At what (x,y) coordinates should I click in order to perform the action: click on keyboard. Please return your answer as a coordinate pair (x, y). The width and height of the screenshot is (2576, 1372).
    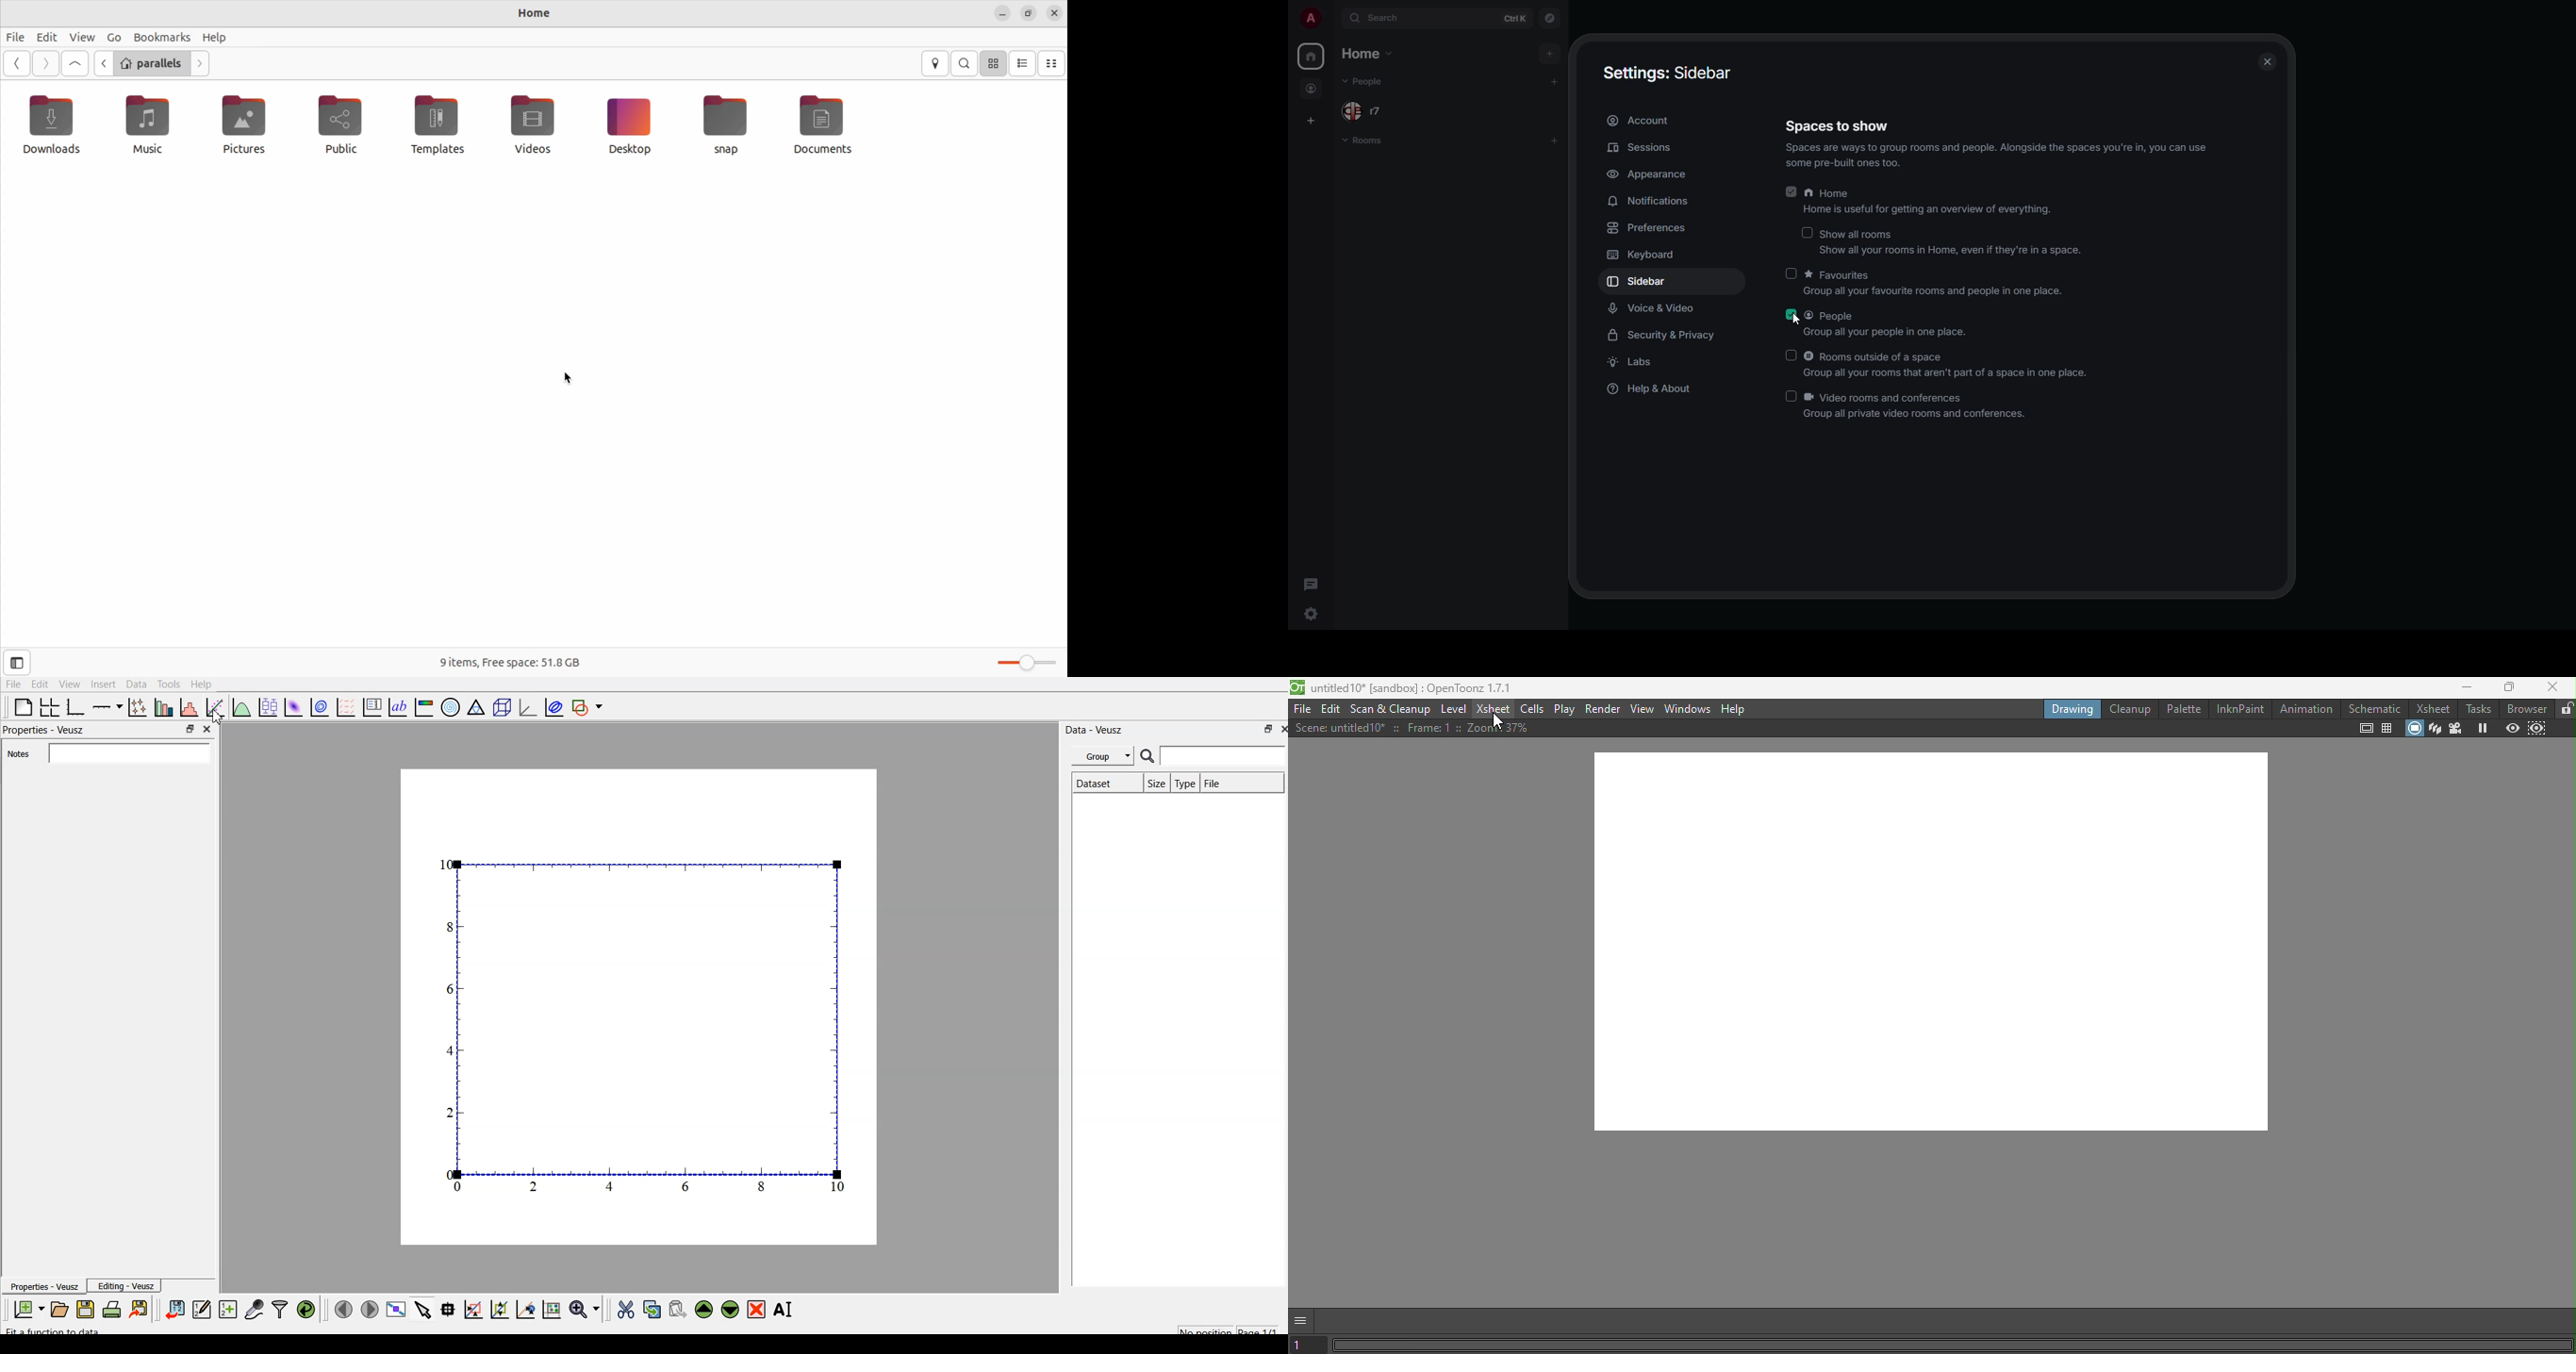
    Looking at the image, I should click on (1640, 256).